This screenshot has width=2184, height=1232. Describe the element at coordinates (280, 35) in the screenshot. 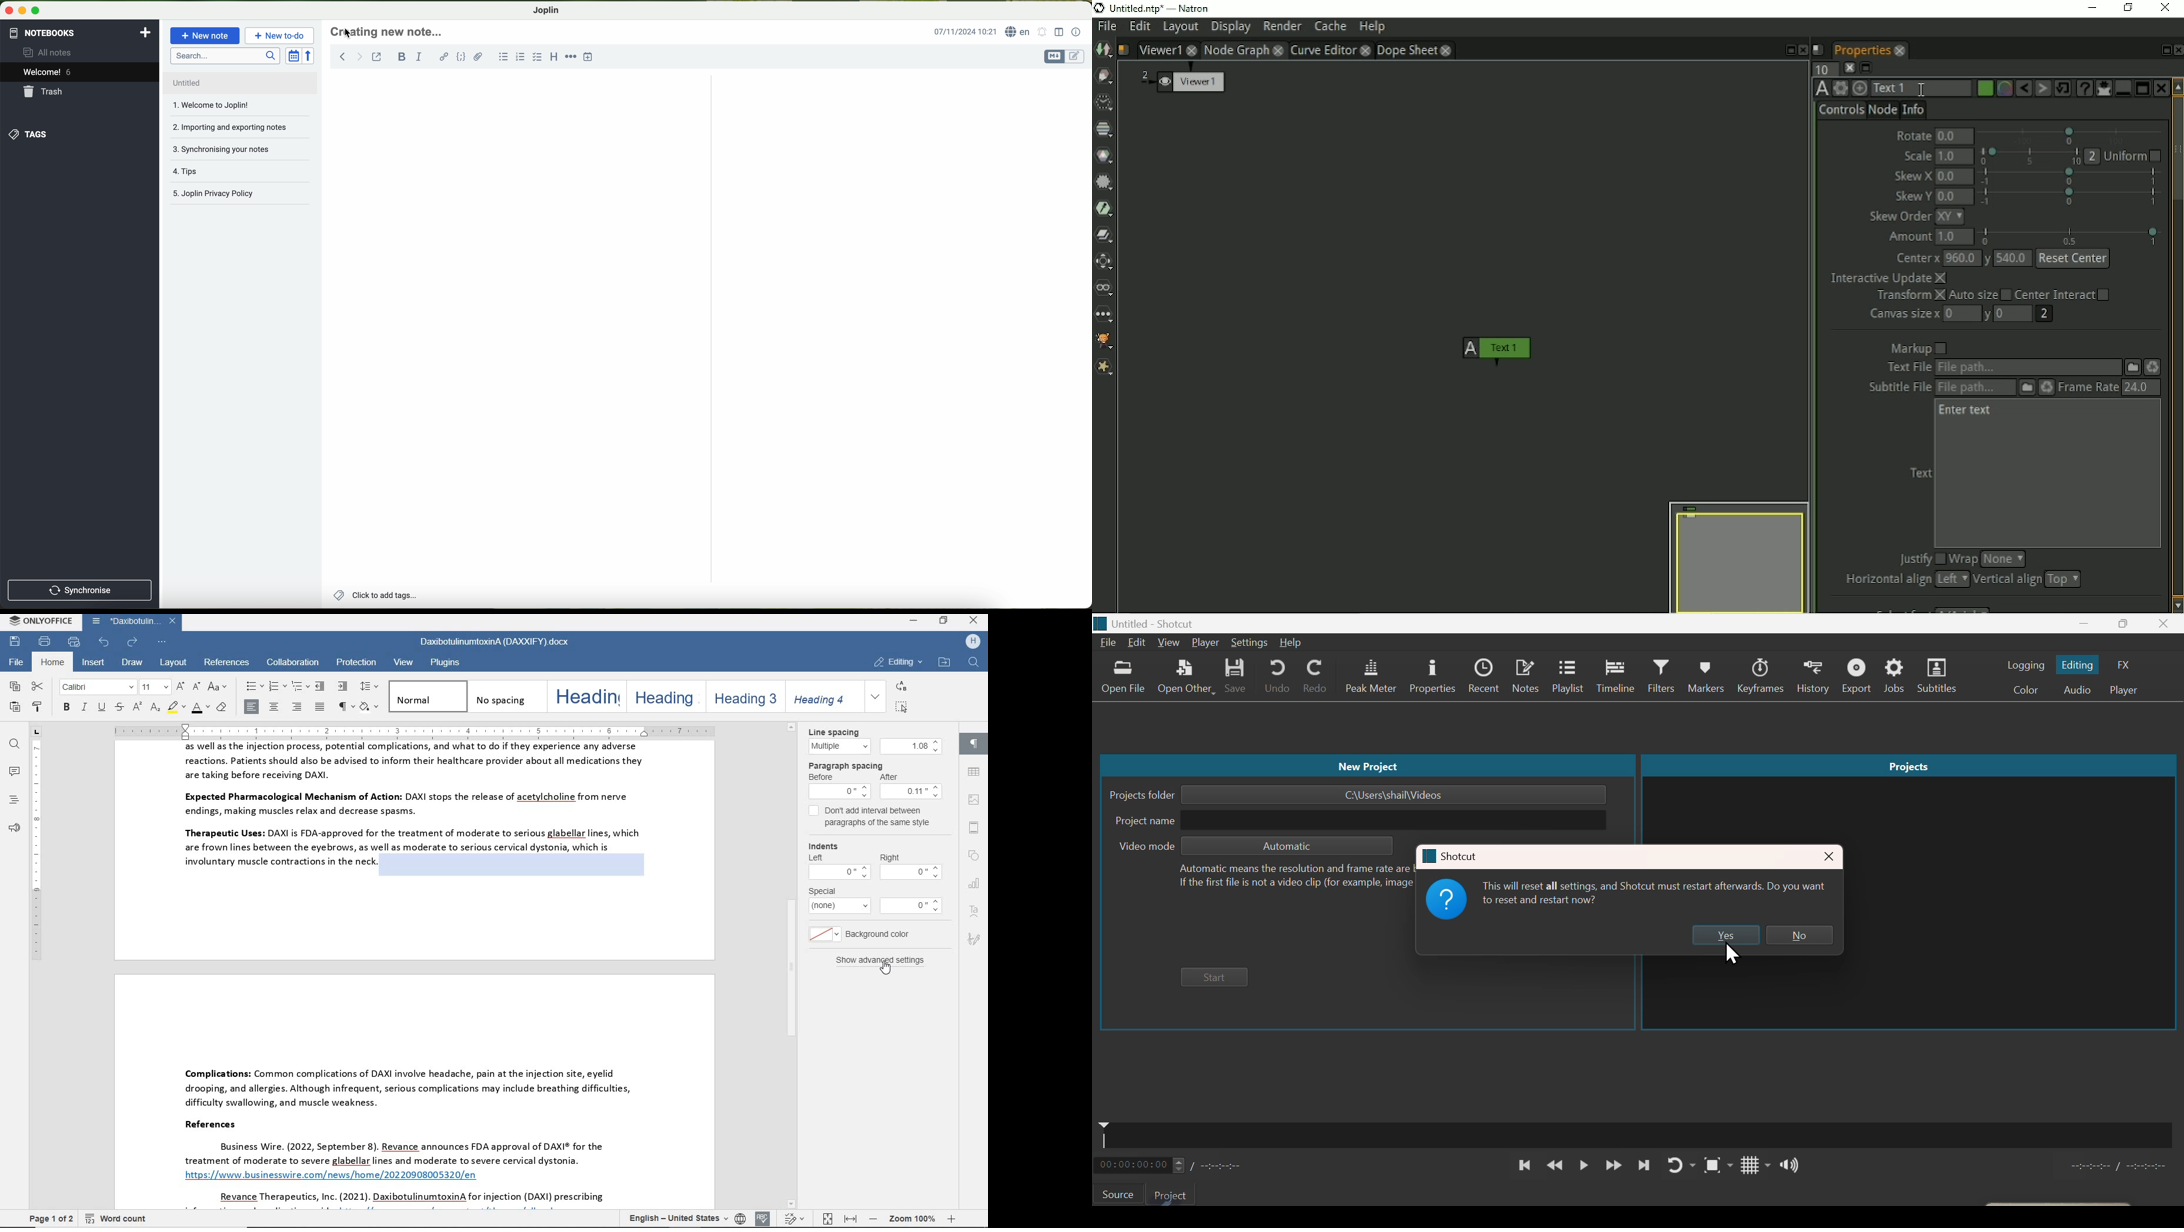

I see `new to-do button` at that location.